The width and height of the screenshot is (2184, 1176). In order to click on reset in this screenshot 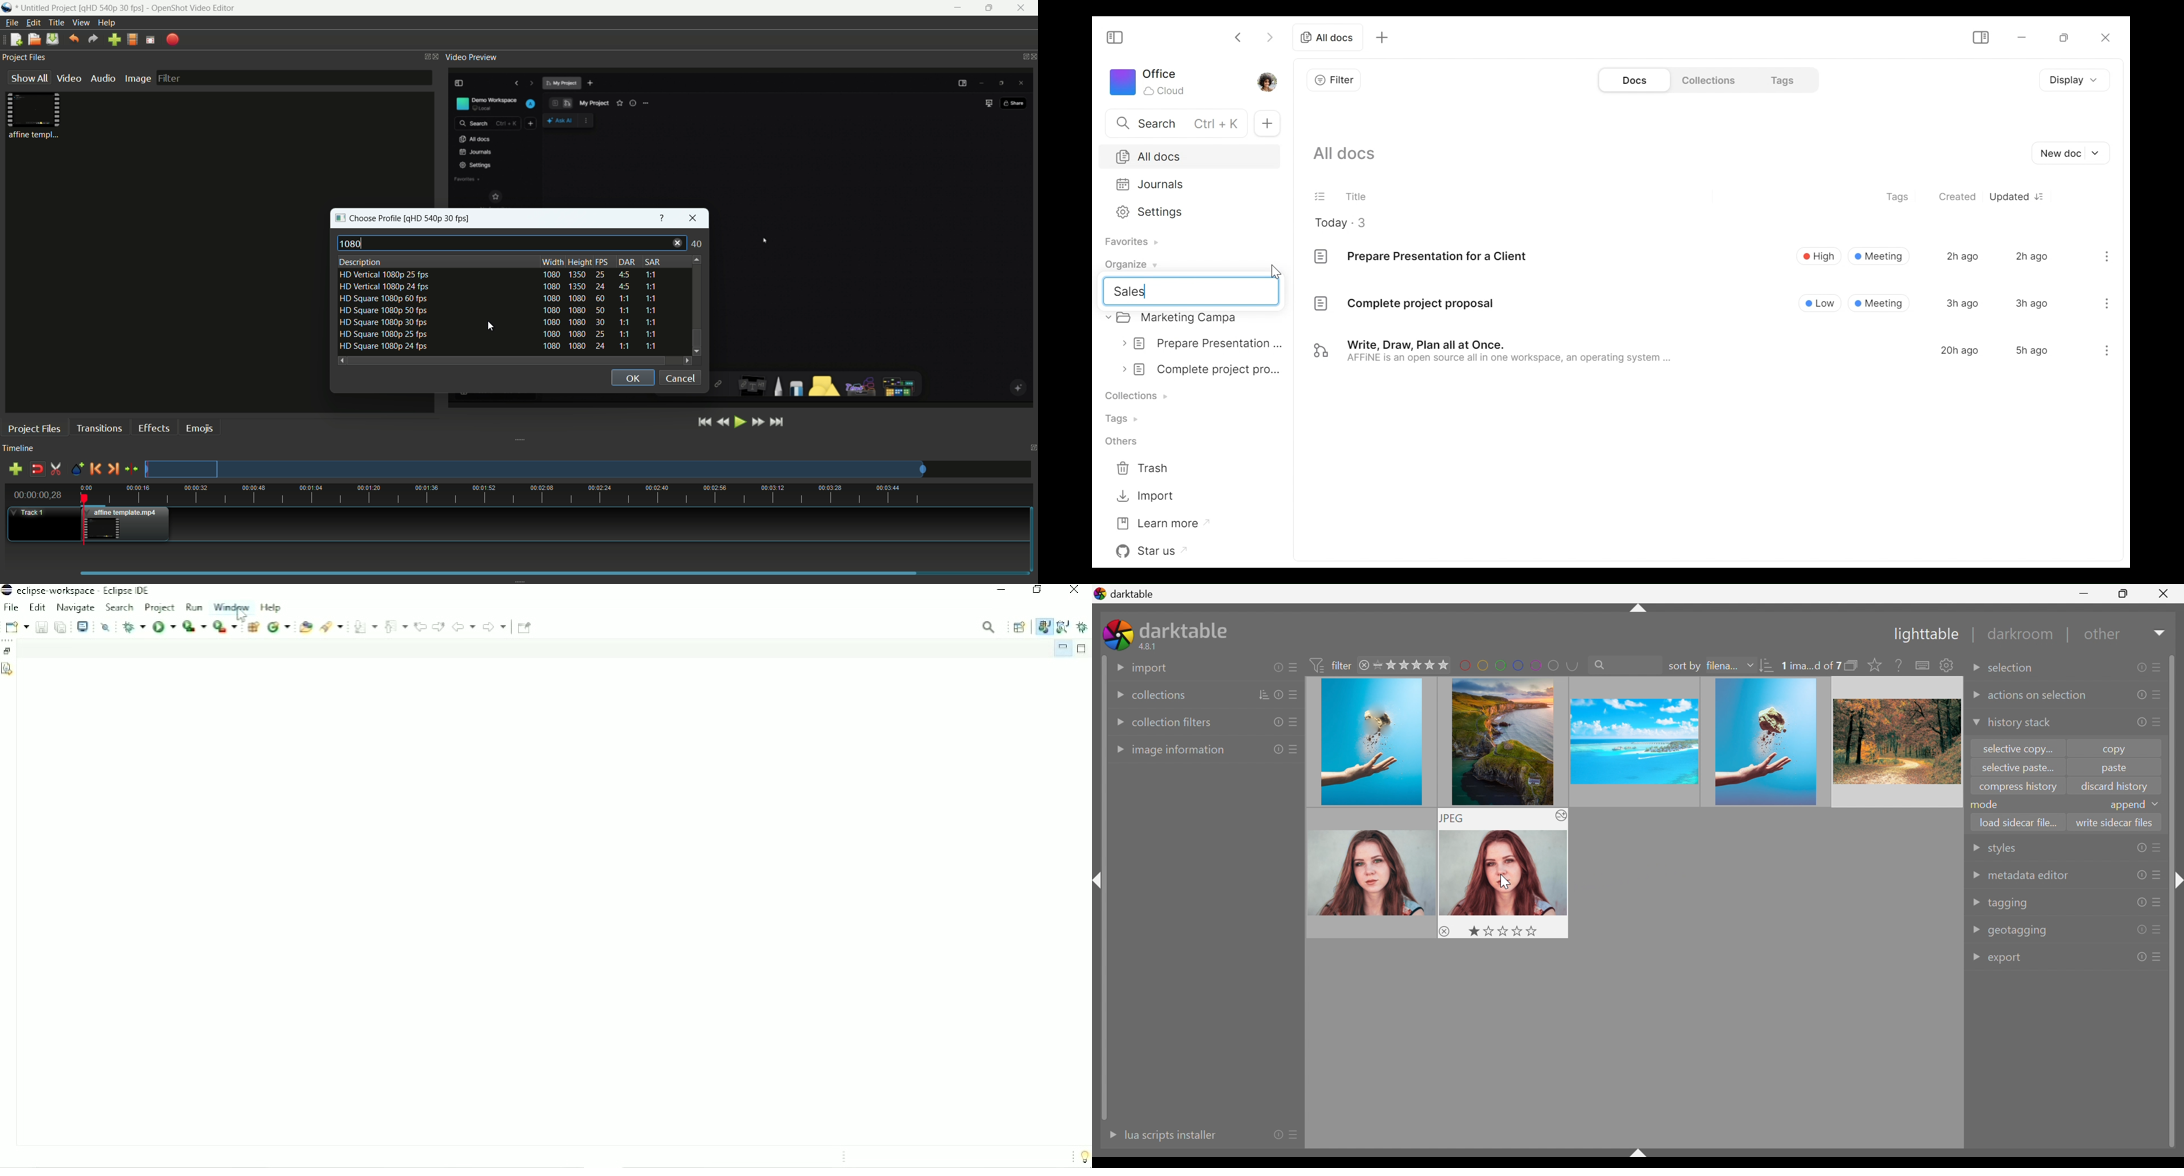, I will do `click(1275, 723)`.